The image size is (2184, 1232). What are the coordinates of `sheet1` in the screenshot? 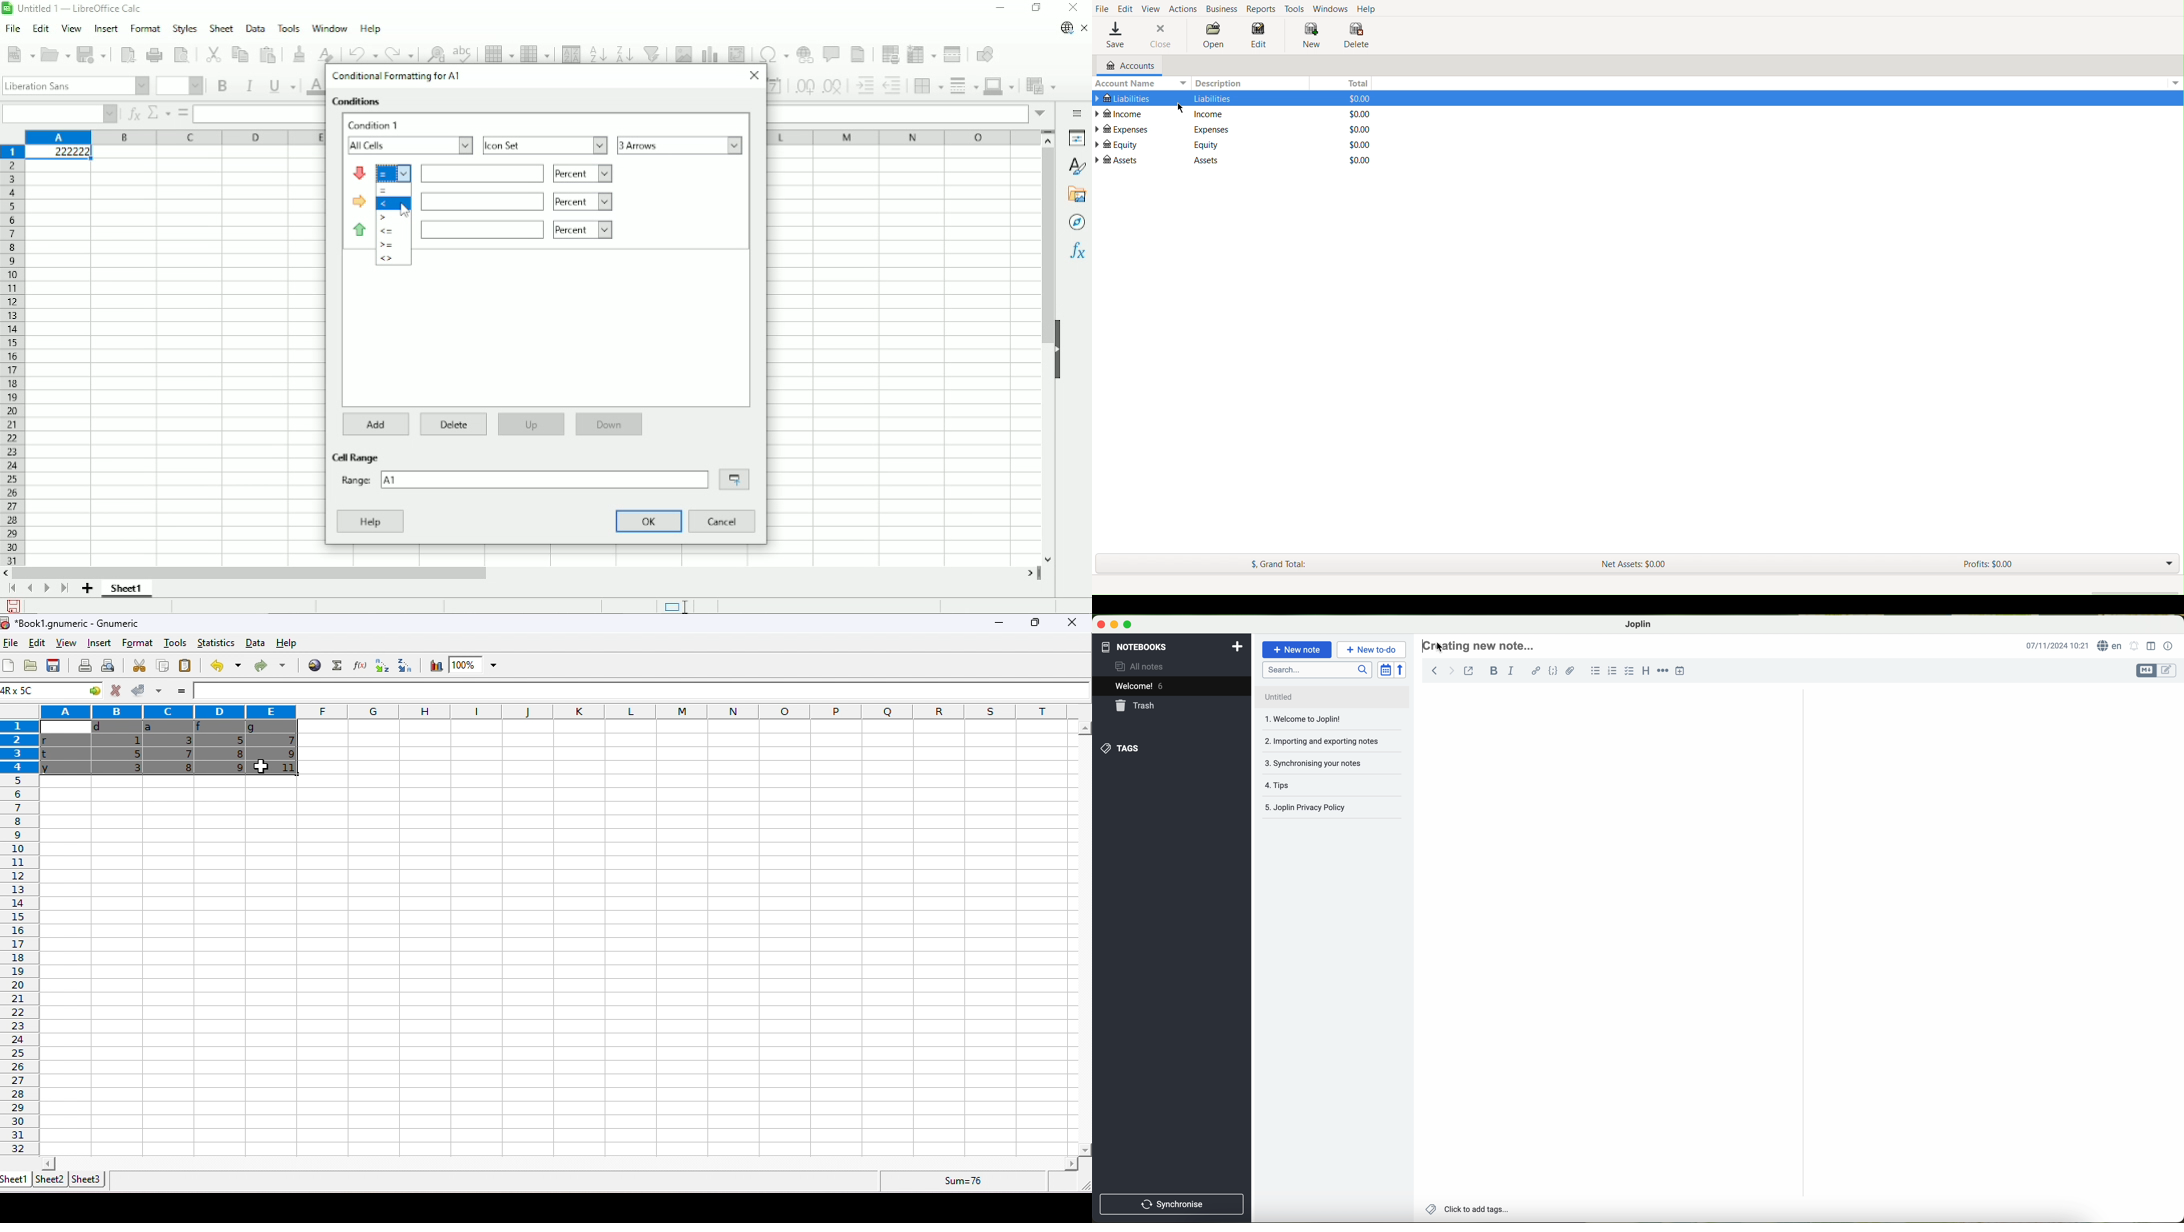 It's located at (15, 1180).